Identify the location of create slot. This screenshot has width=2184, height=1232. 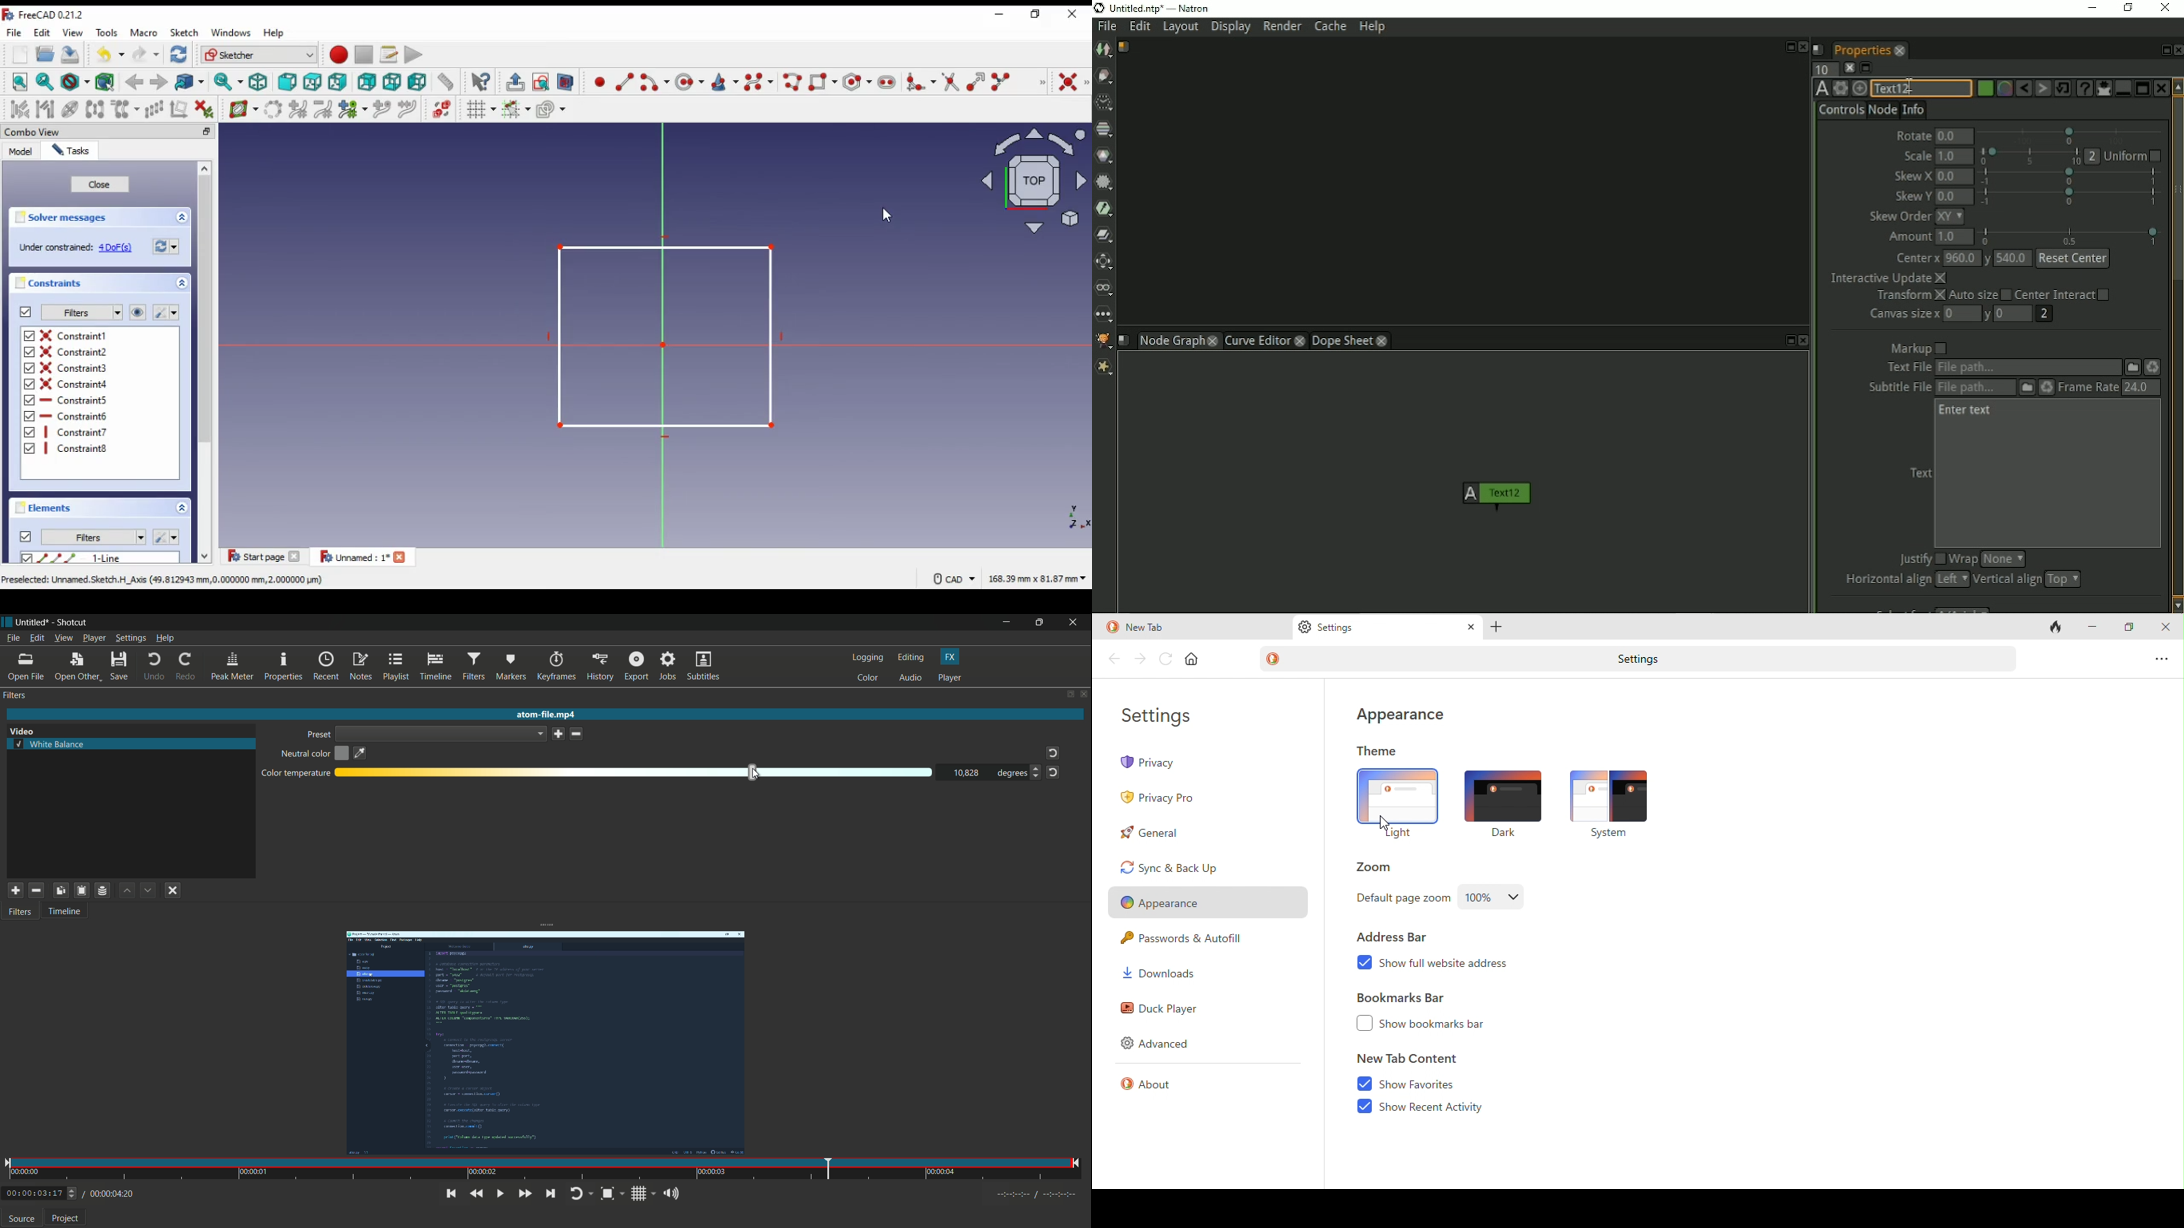
(887, 82).